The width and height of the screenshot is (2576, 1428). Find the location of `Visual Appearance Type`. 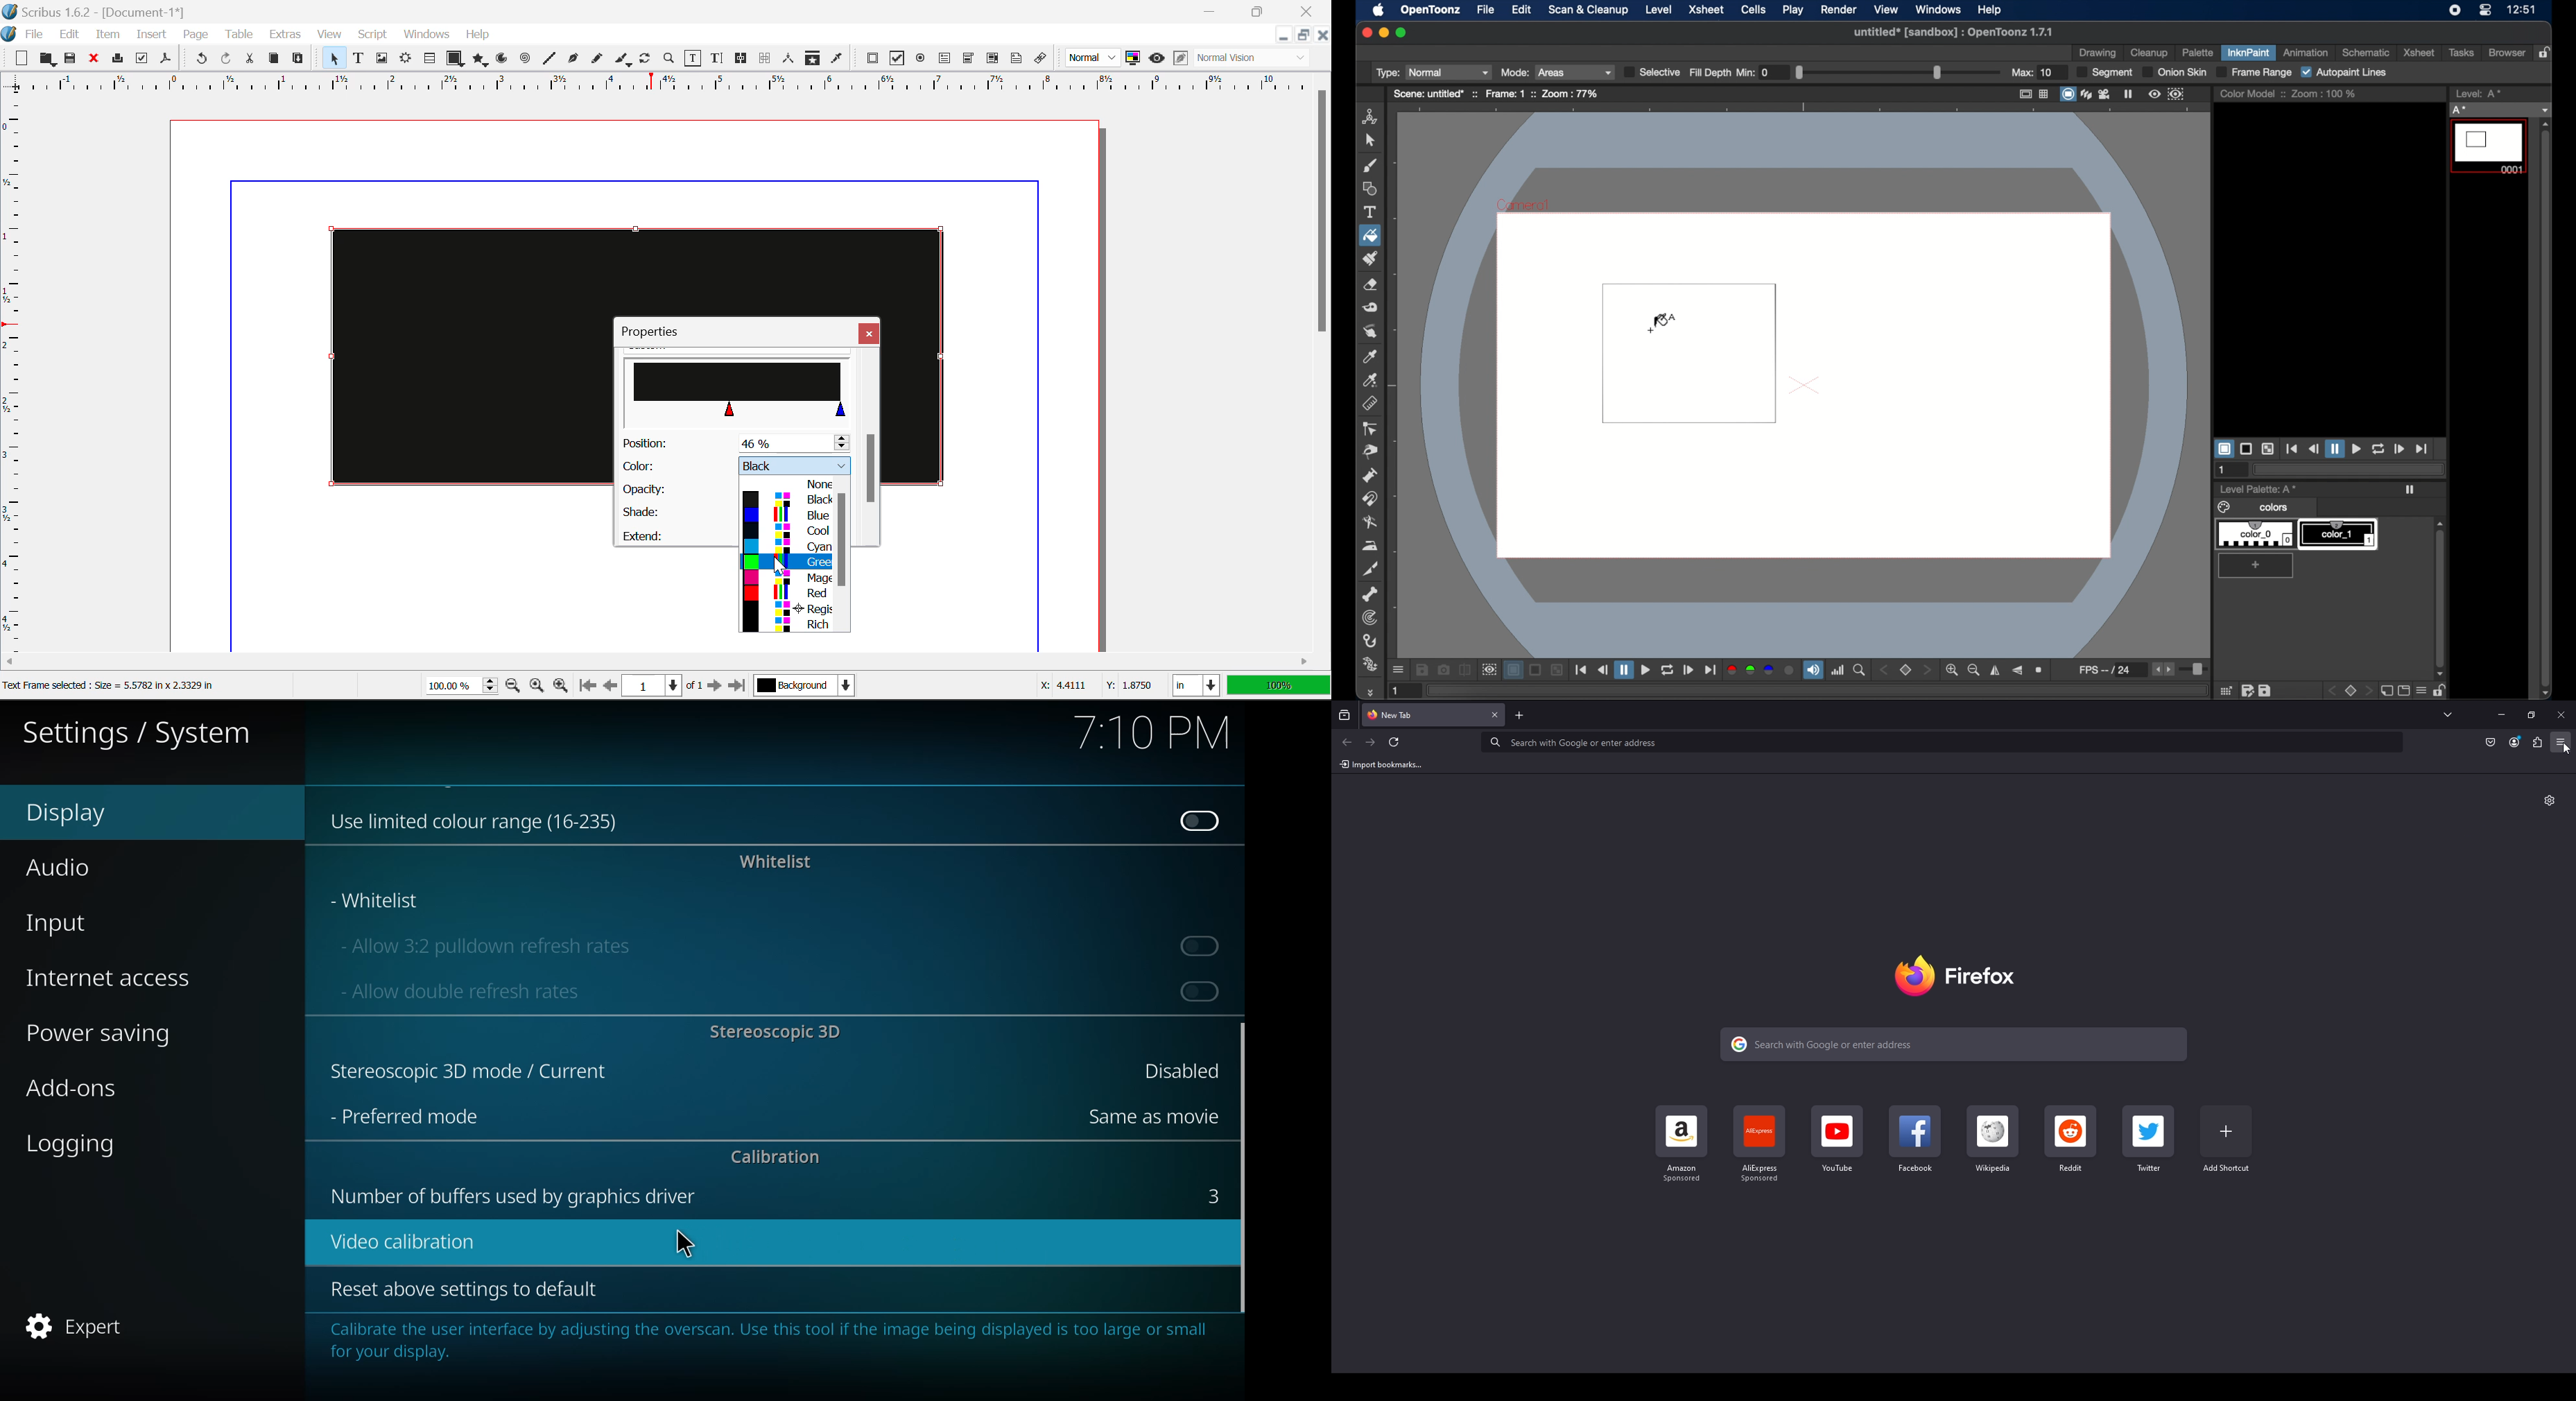

Visual Appearance Type is located at coordinates (1253, 59).